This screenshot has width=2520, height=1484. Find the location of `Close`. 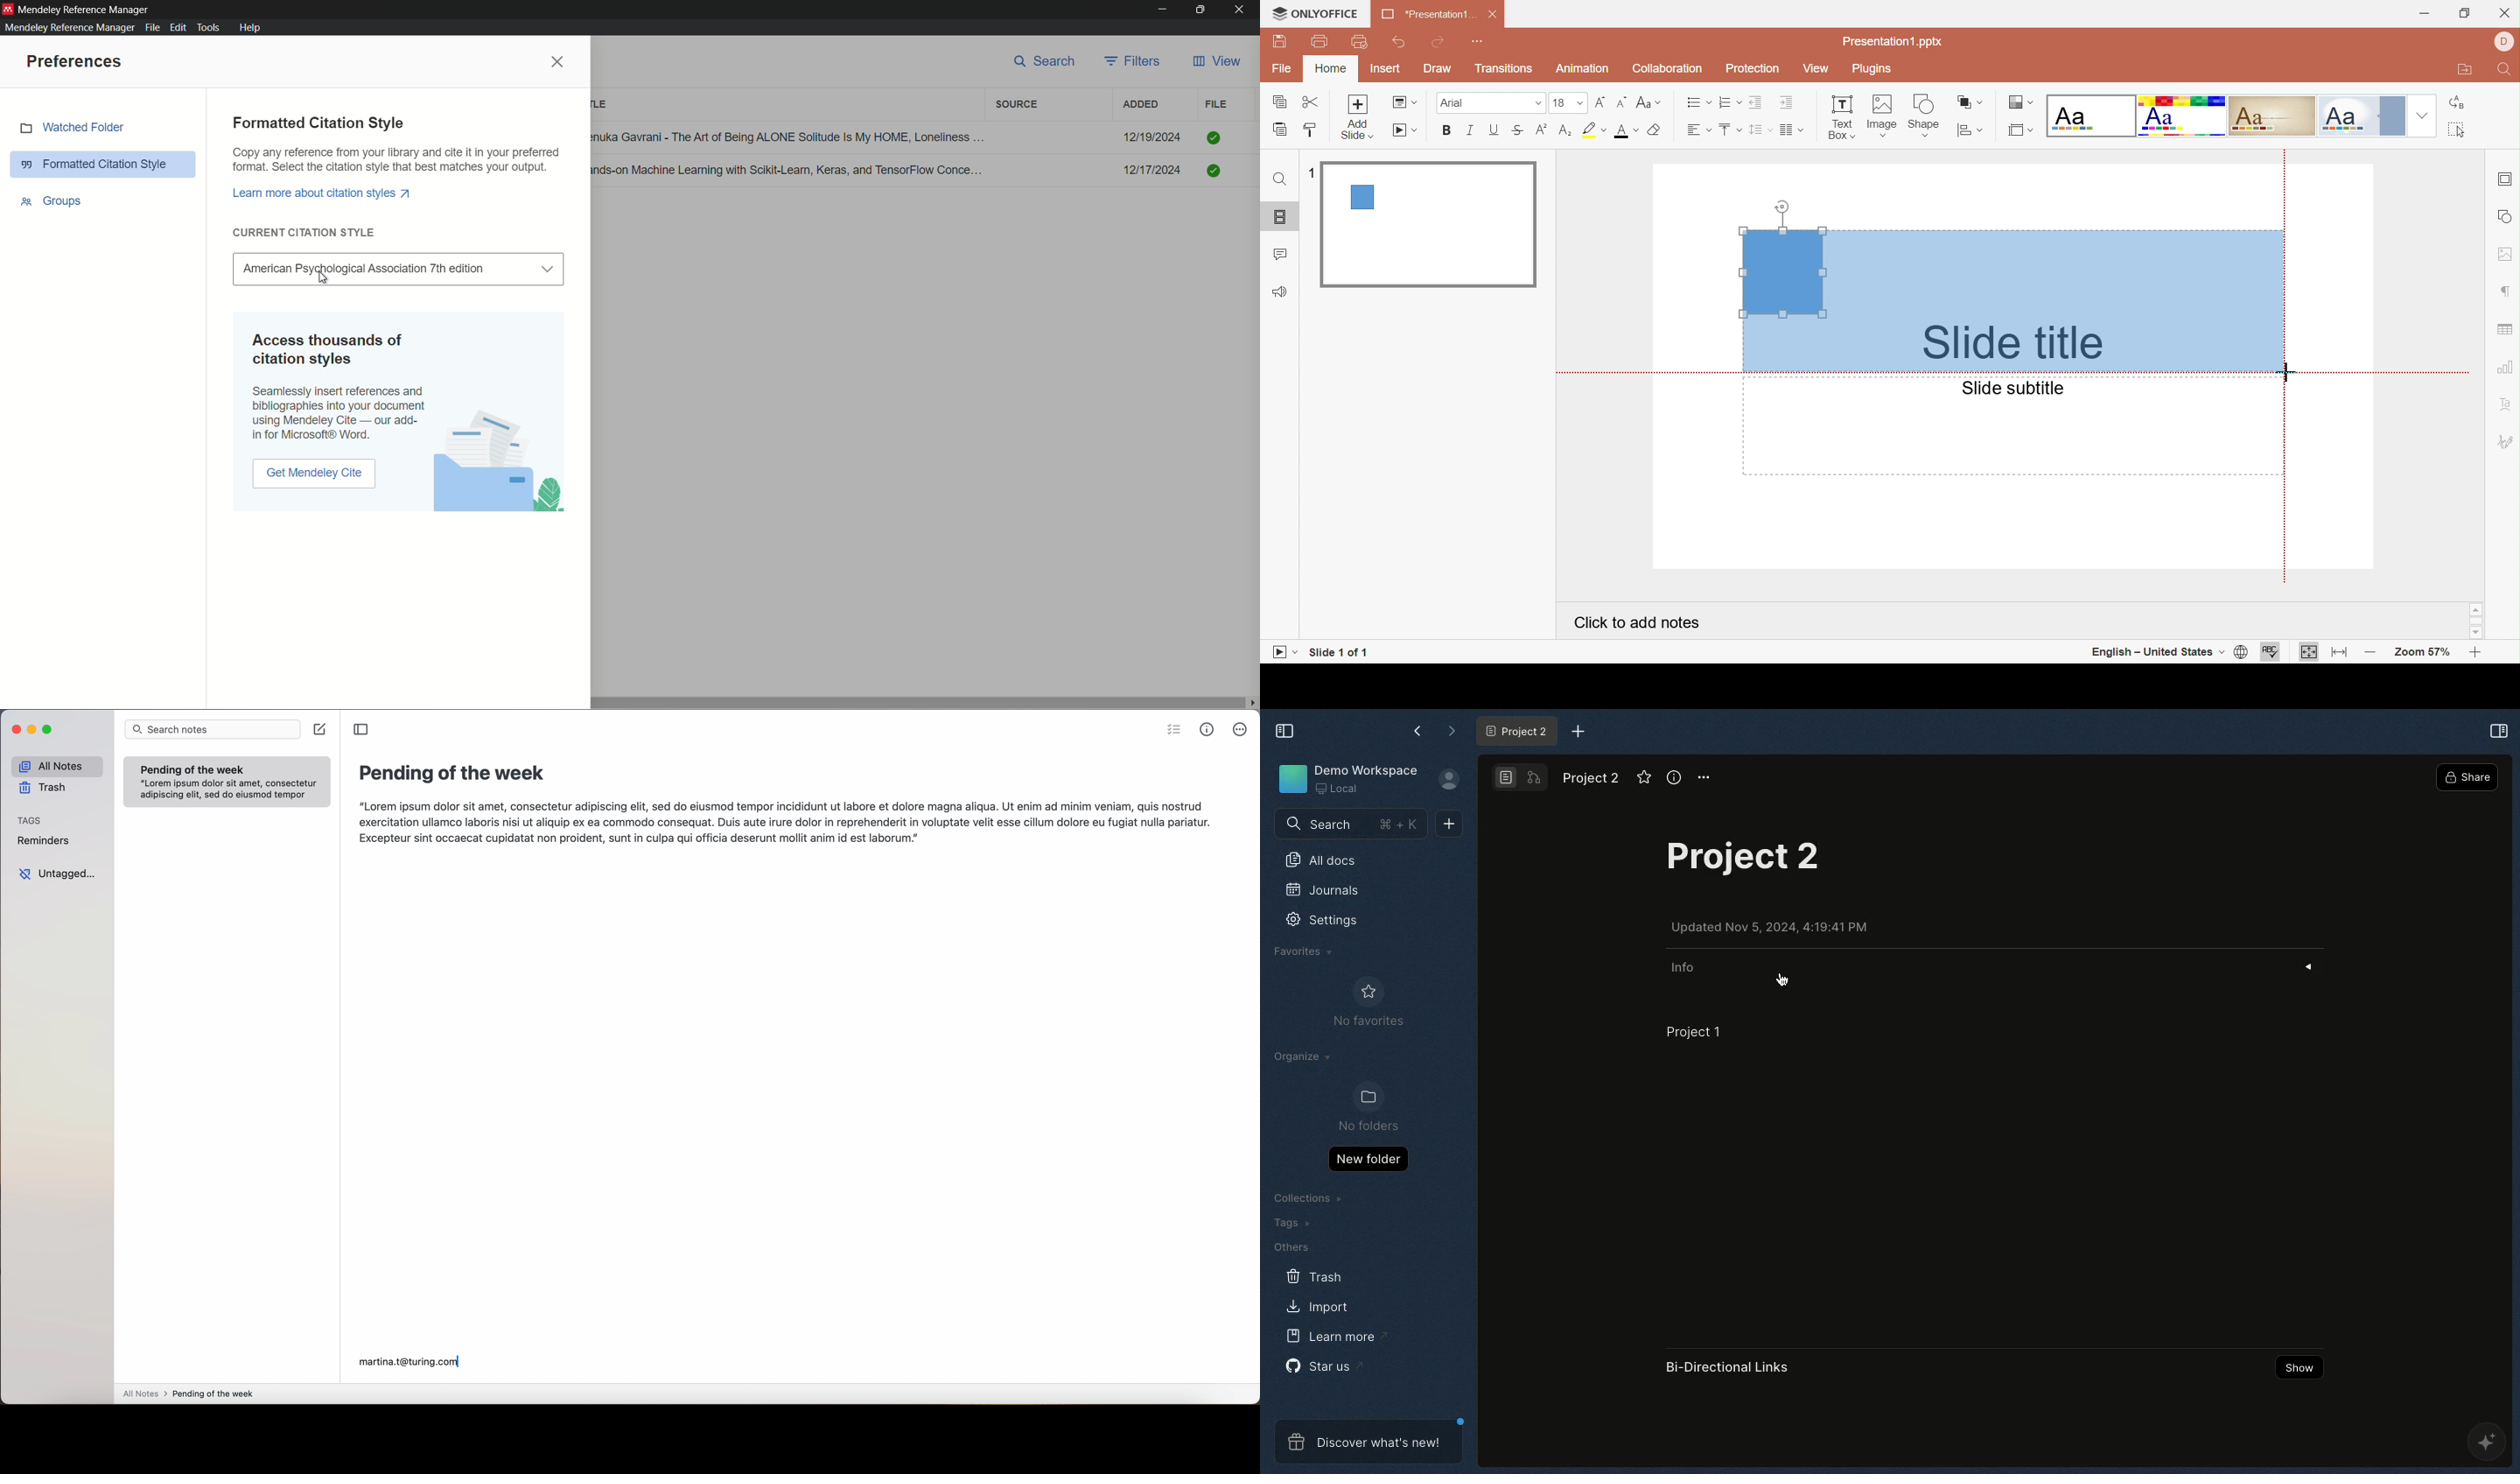

Close is located at coordinates (1493, 14).